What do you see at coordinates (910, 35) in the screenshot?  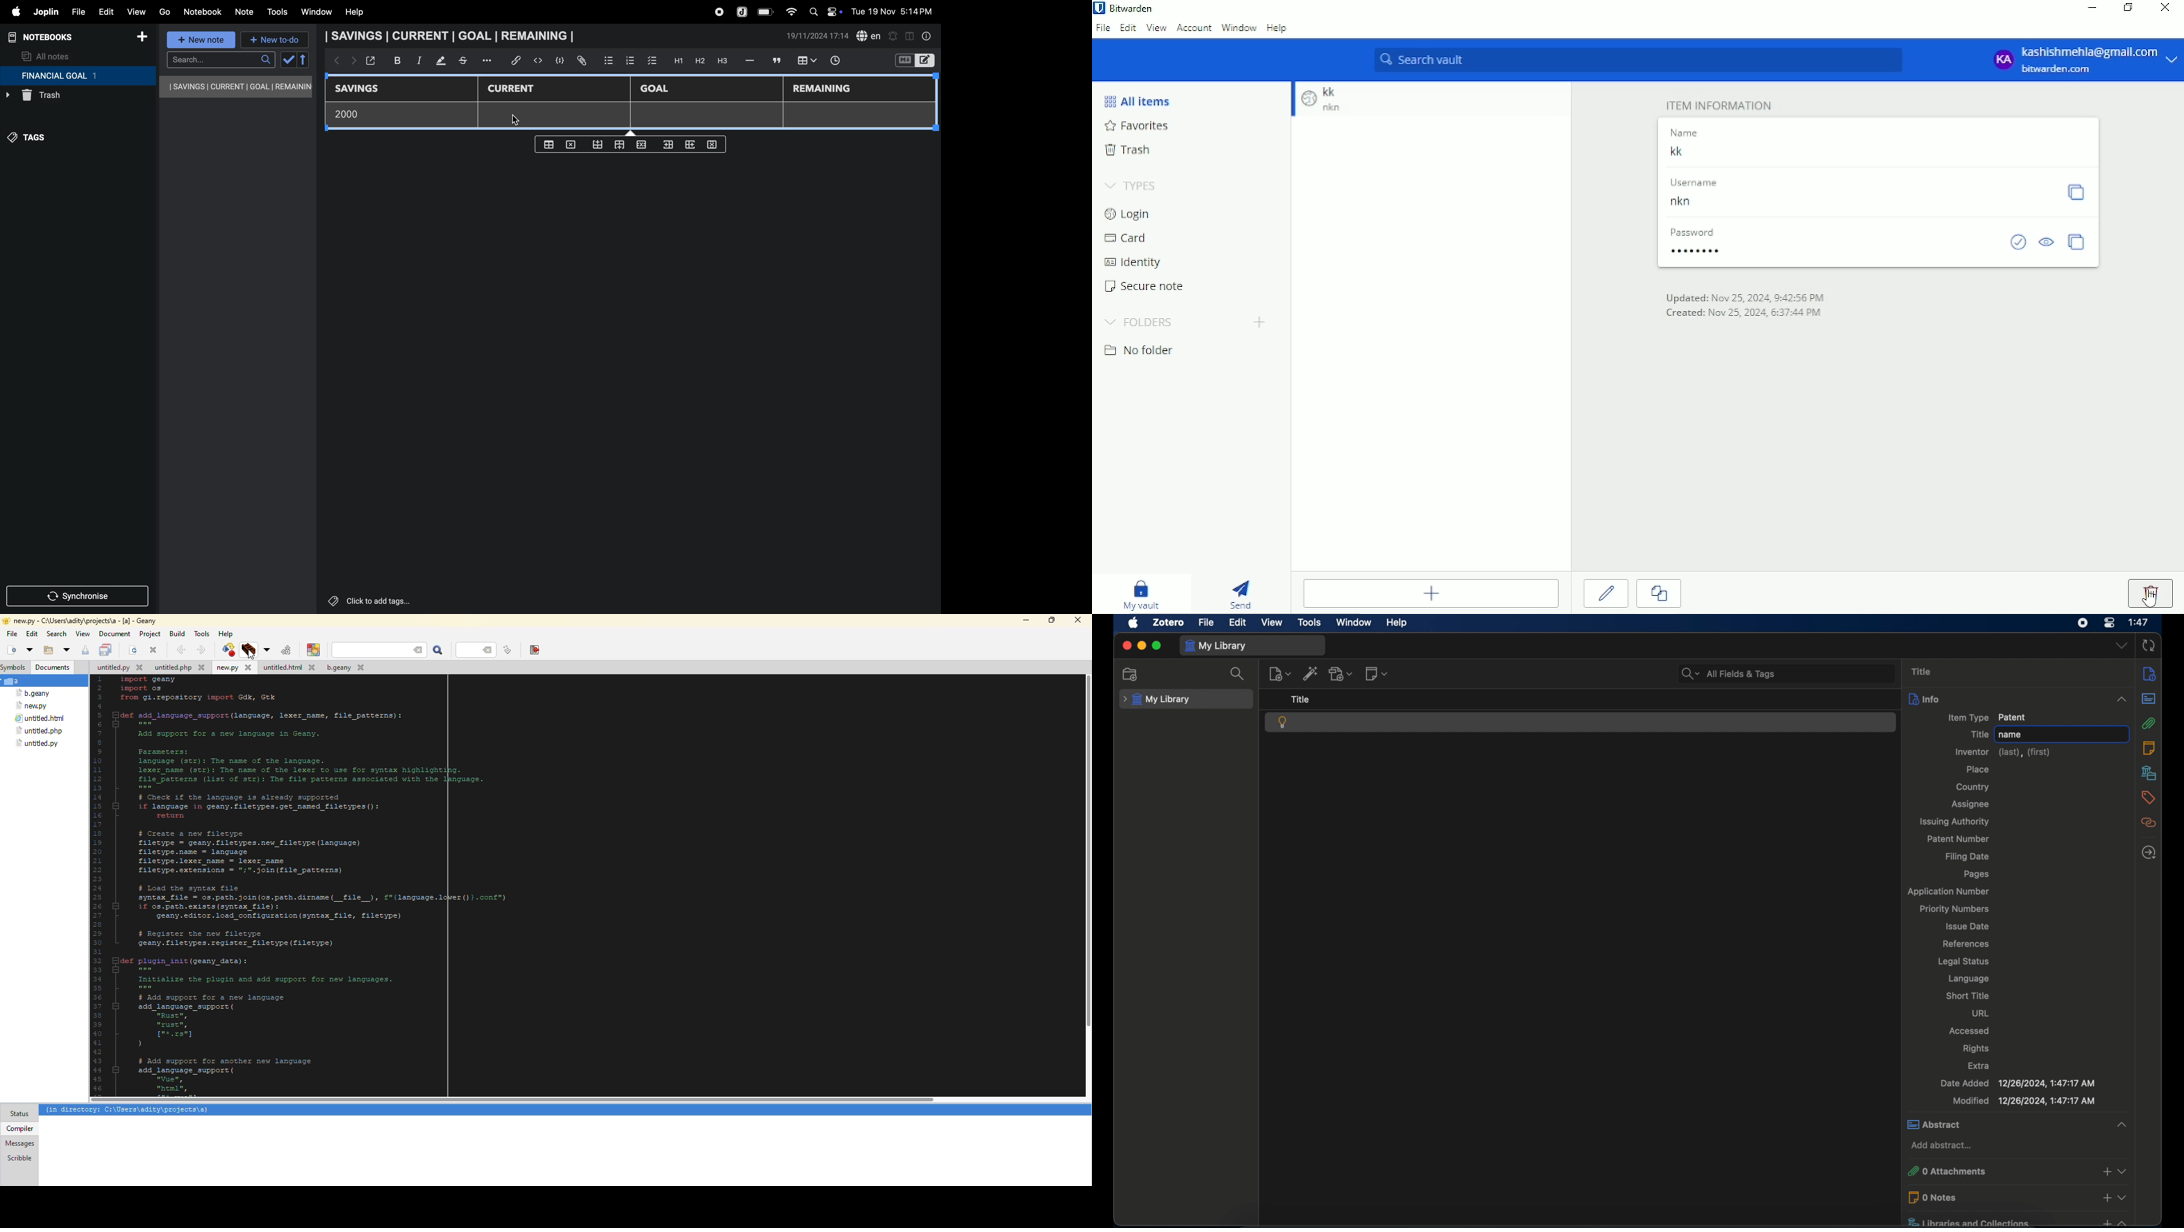 I see `toggle editor` at bounding box center [910, 35].